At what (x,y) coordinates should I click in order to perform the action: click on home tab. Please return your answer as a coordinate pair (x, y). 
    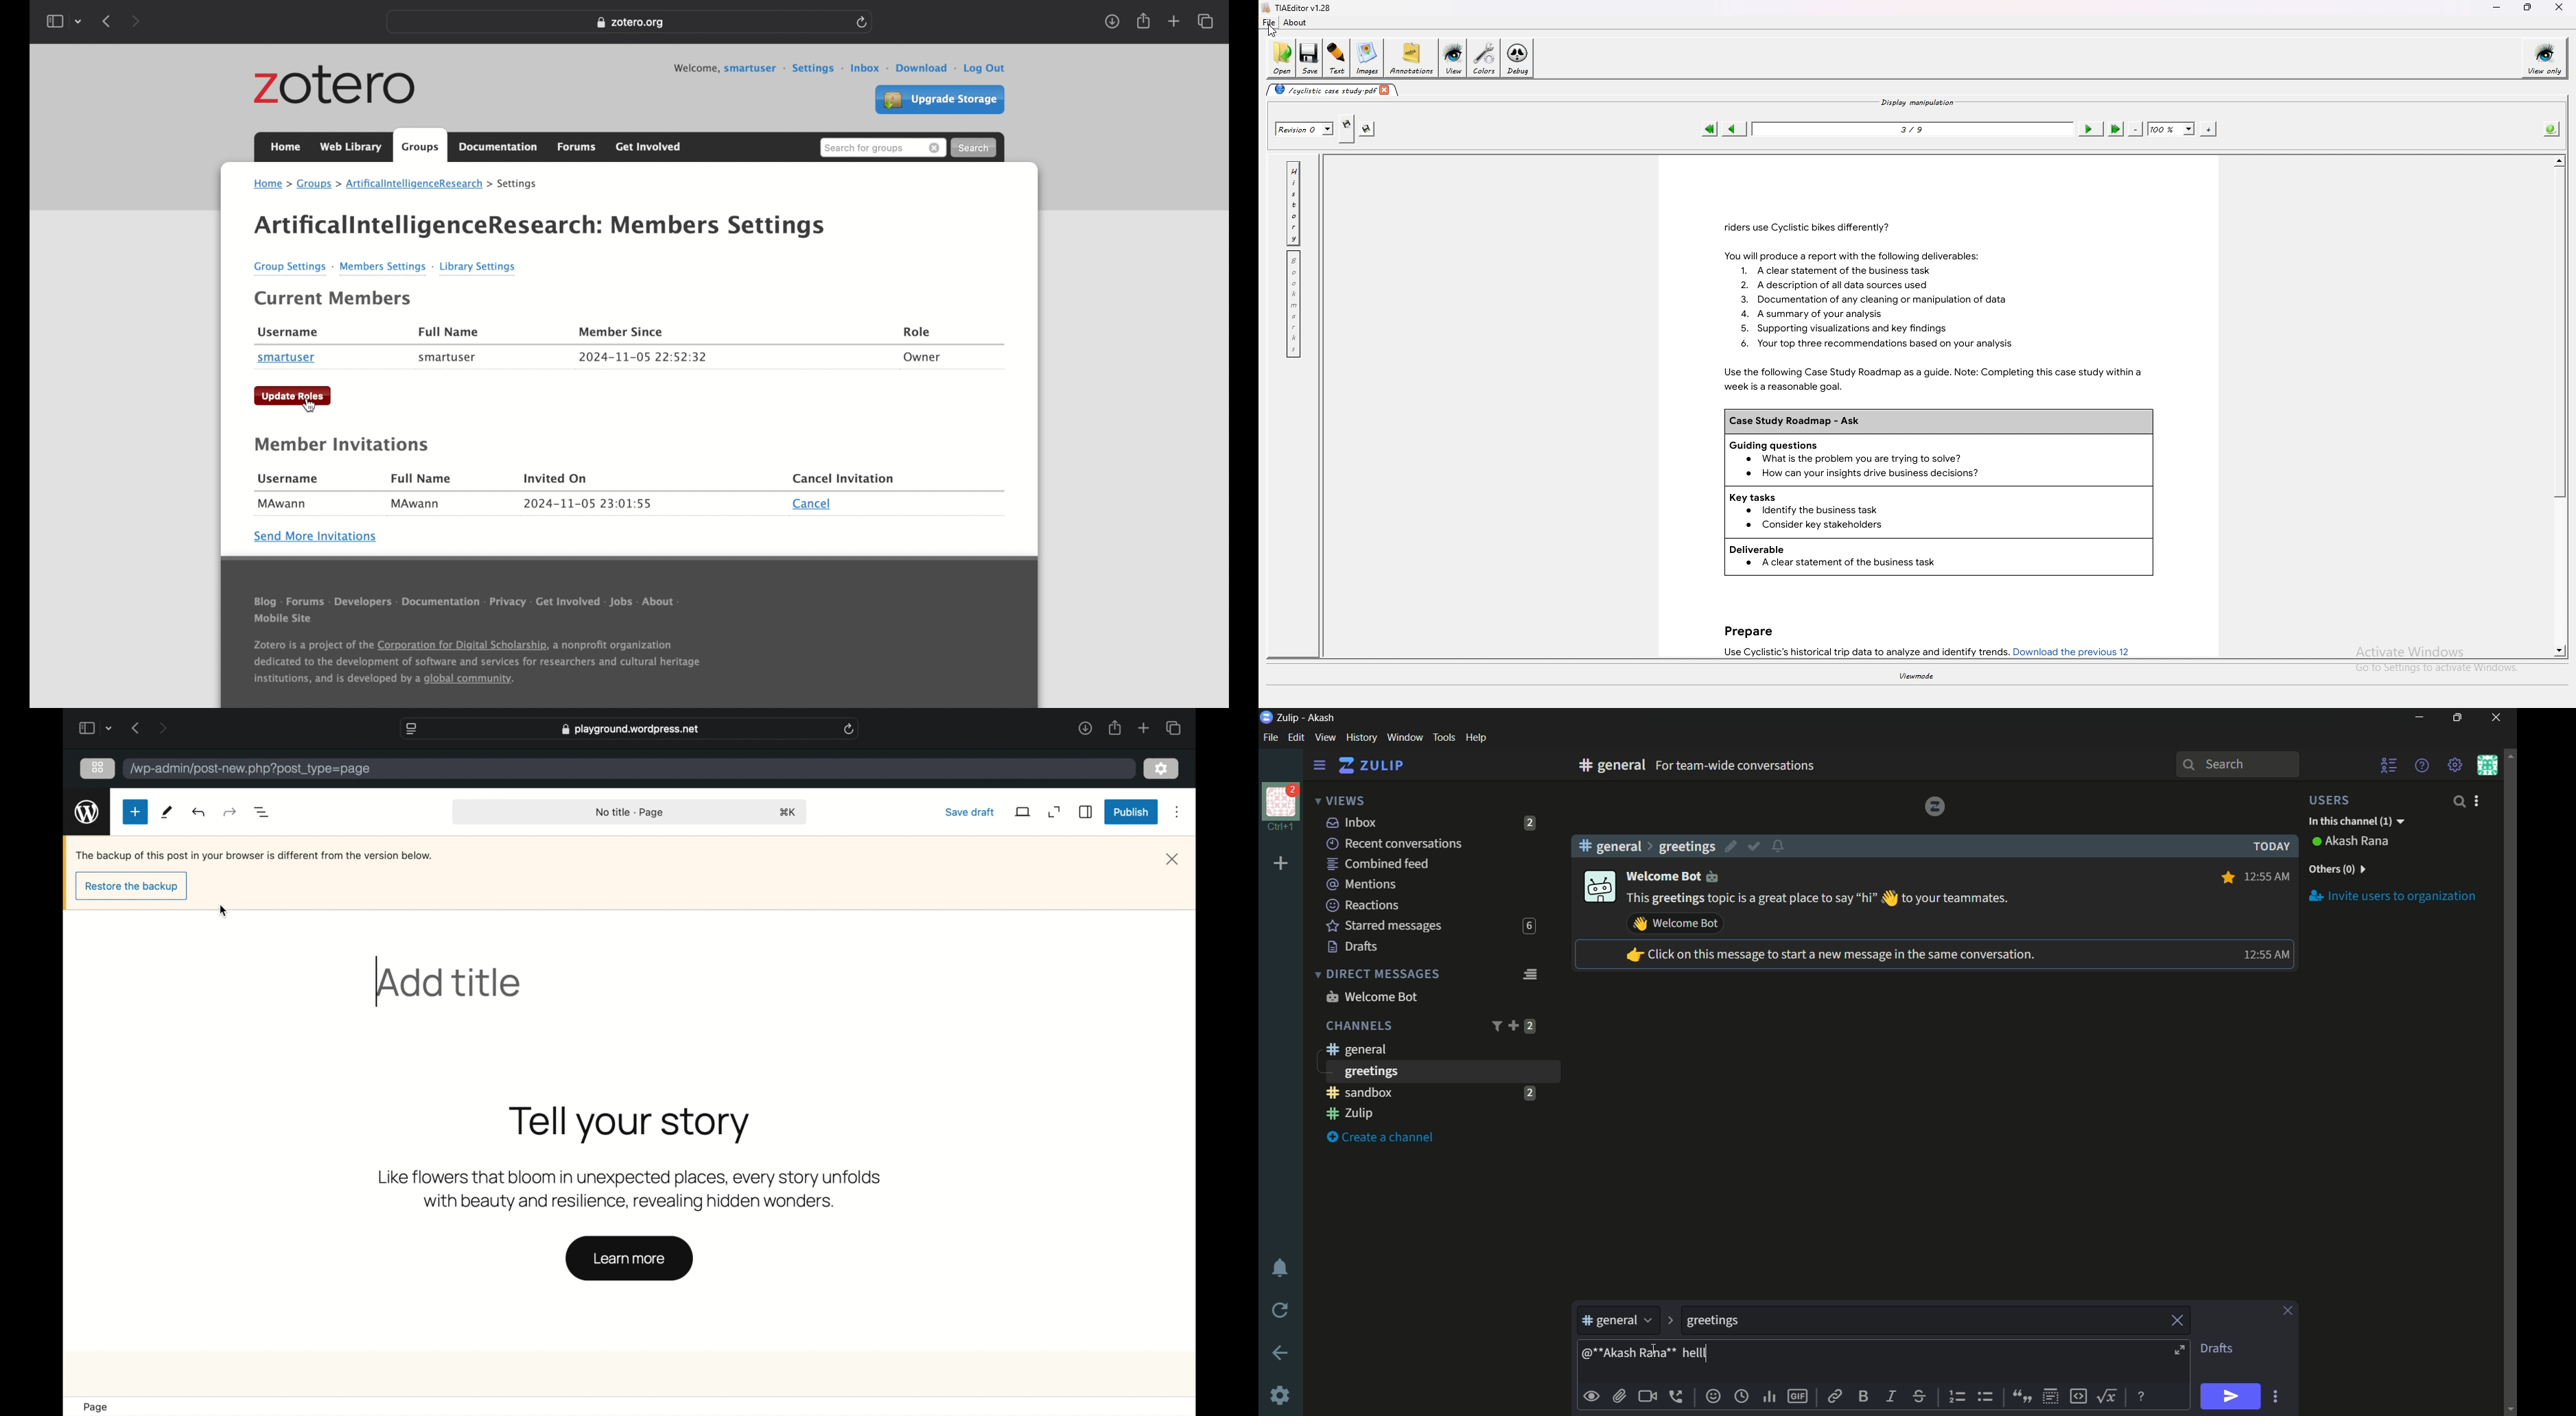
    Looking at the image, I should click on (285, 146).